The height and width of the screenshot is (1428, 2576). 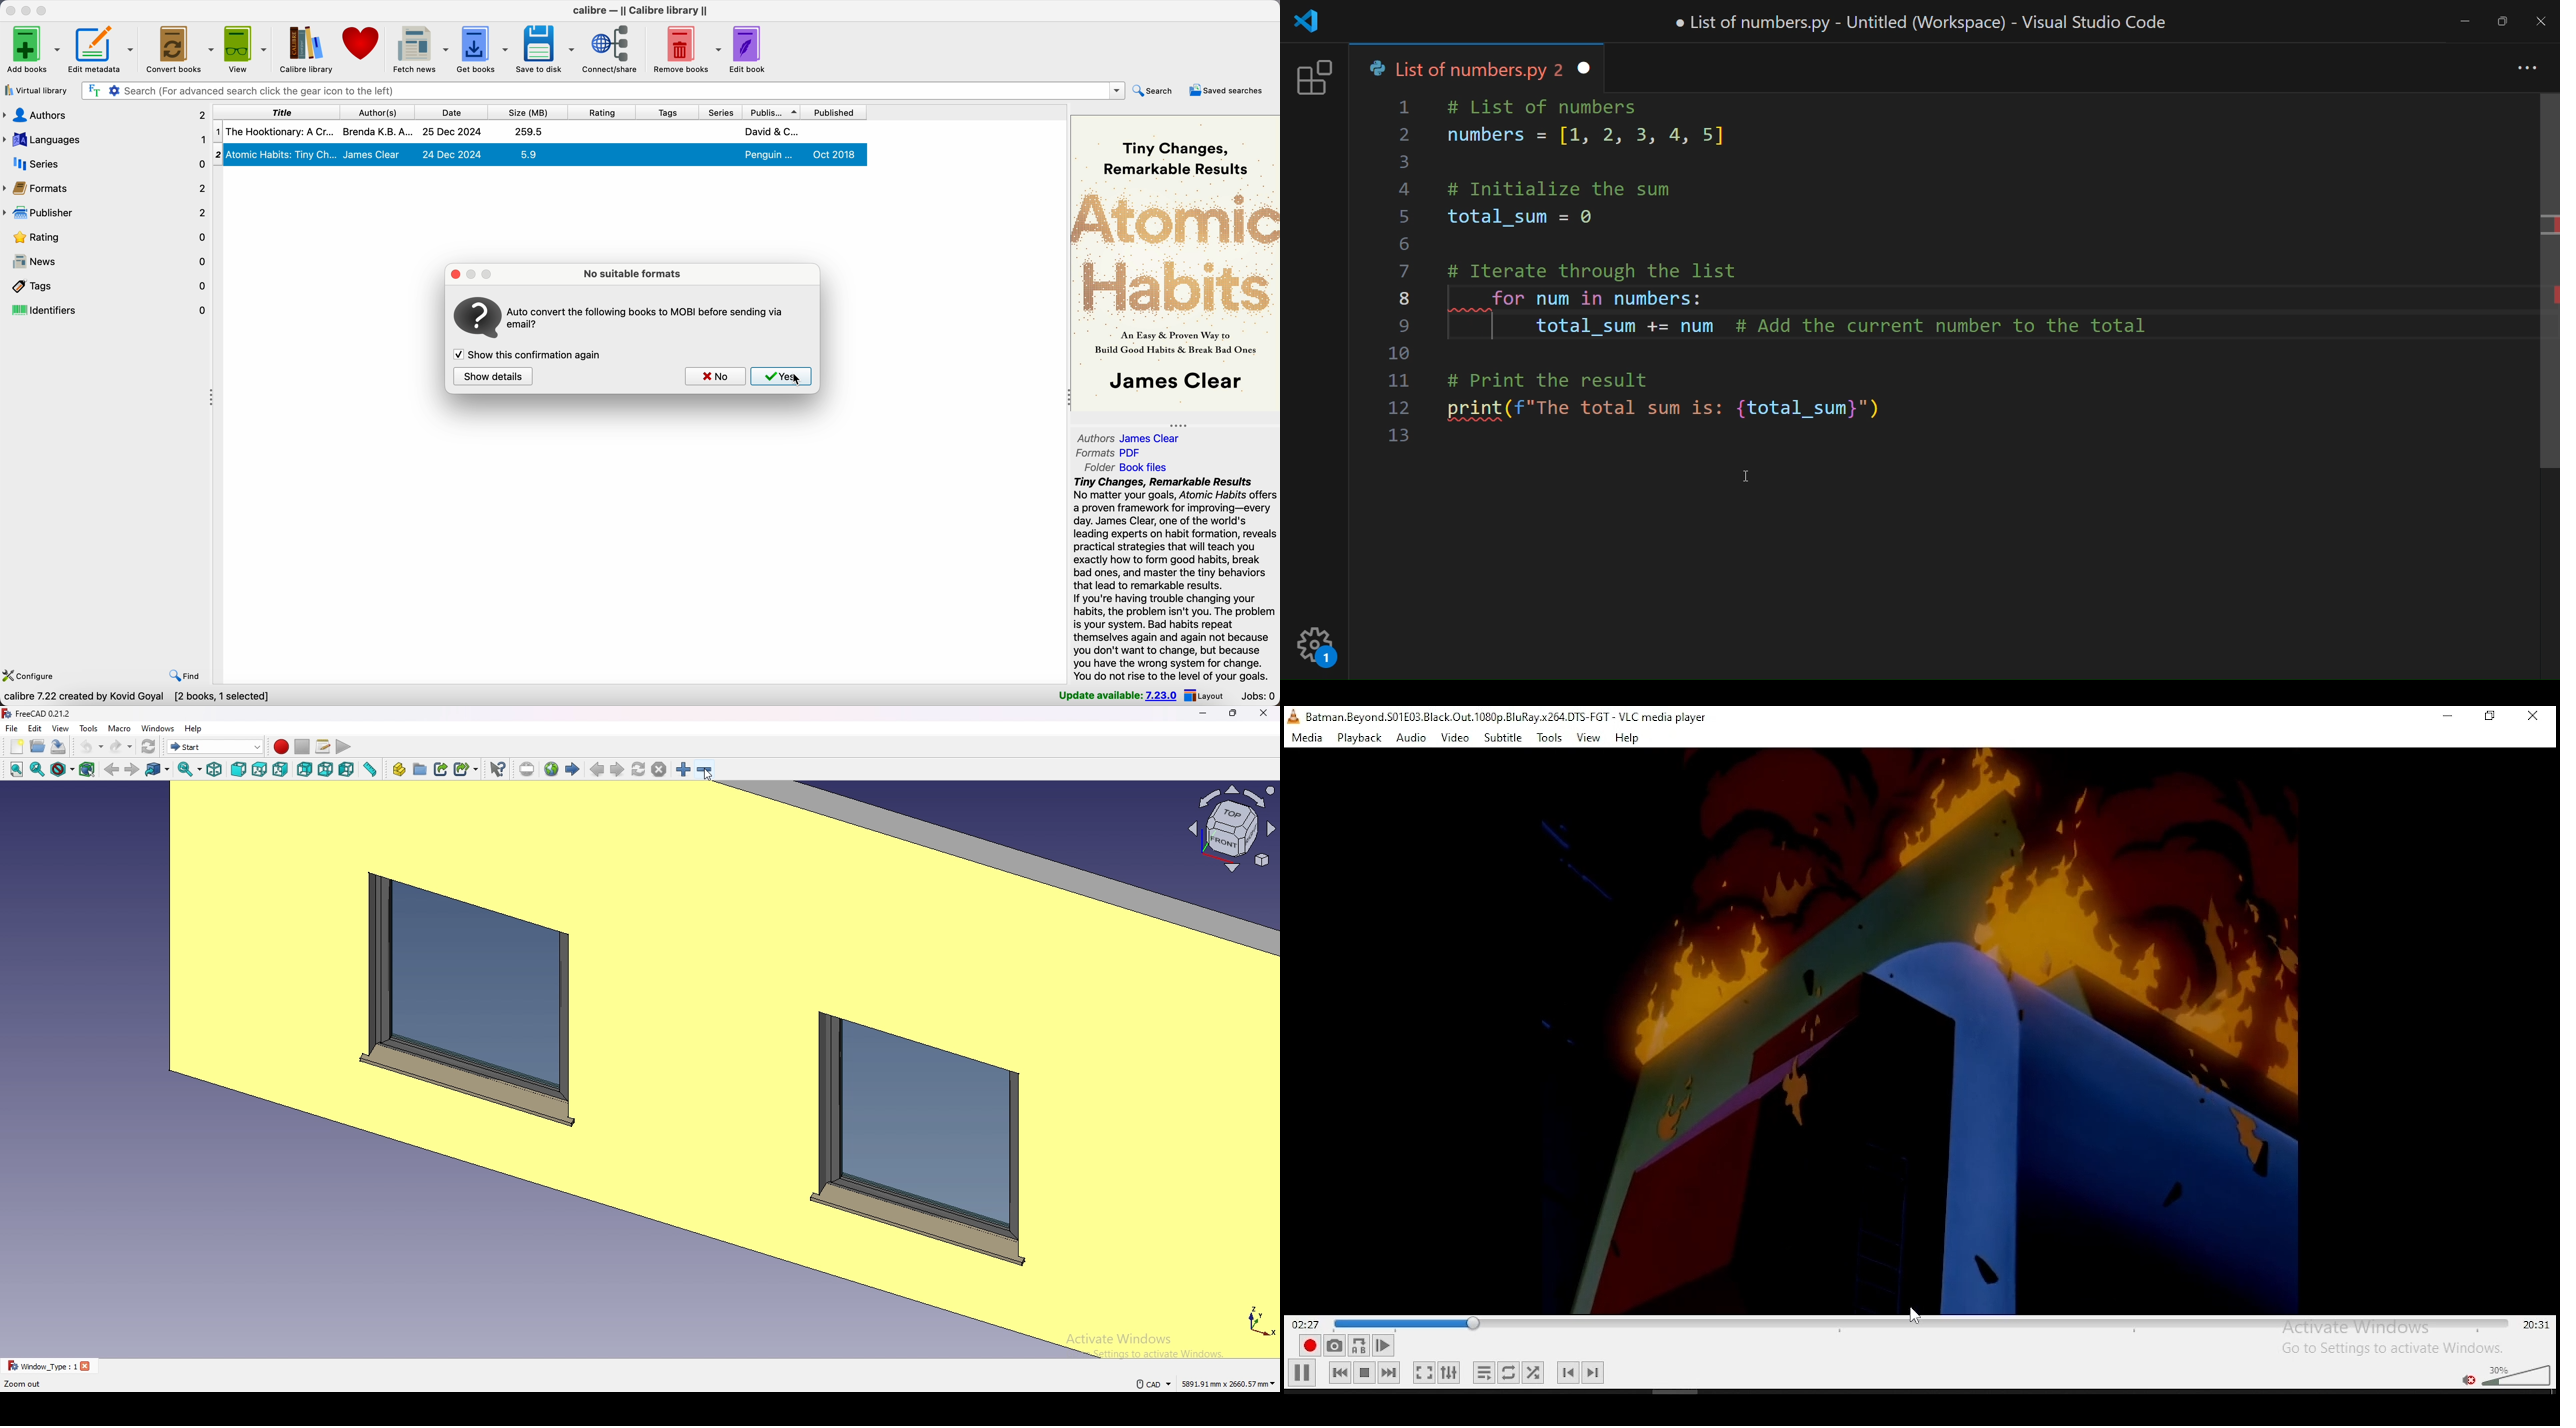 I want to click on no suitable formats, so click(x=632, y=272).